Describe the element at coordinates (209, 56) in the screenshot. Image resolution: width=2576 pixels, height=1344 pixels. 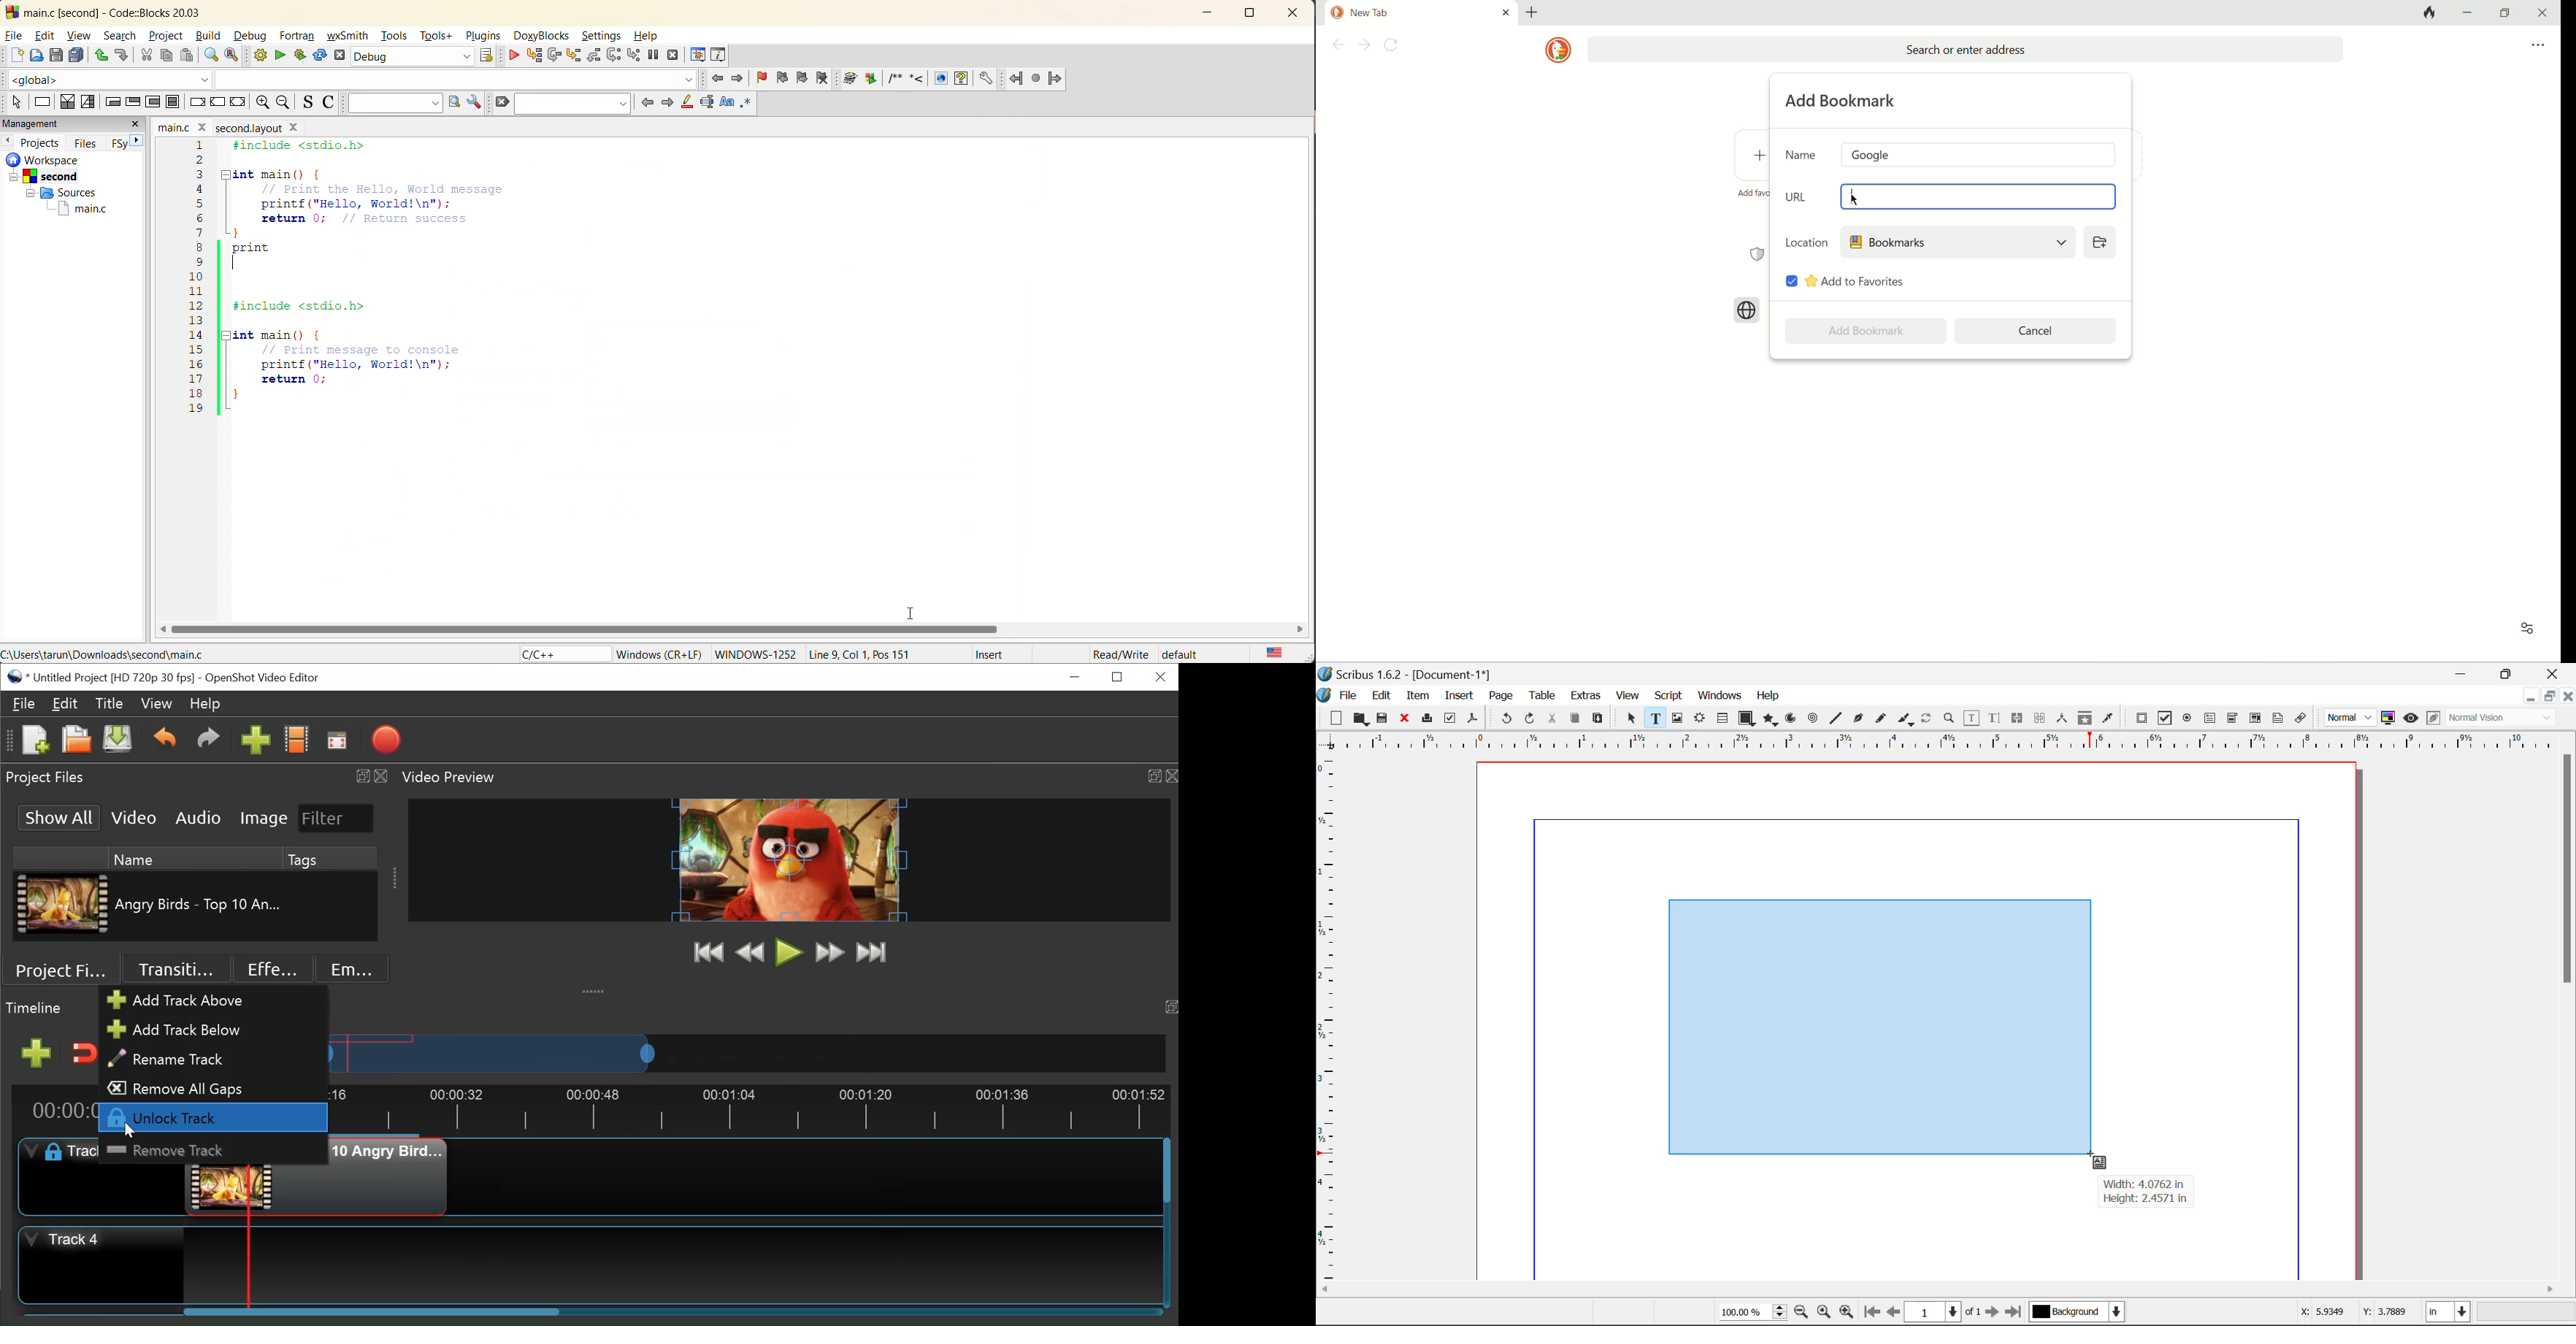
I see `find` at that location.